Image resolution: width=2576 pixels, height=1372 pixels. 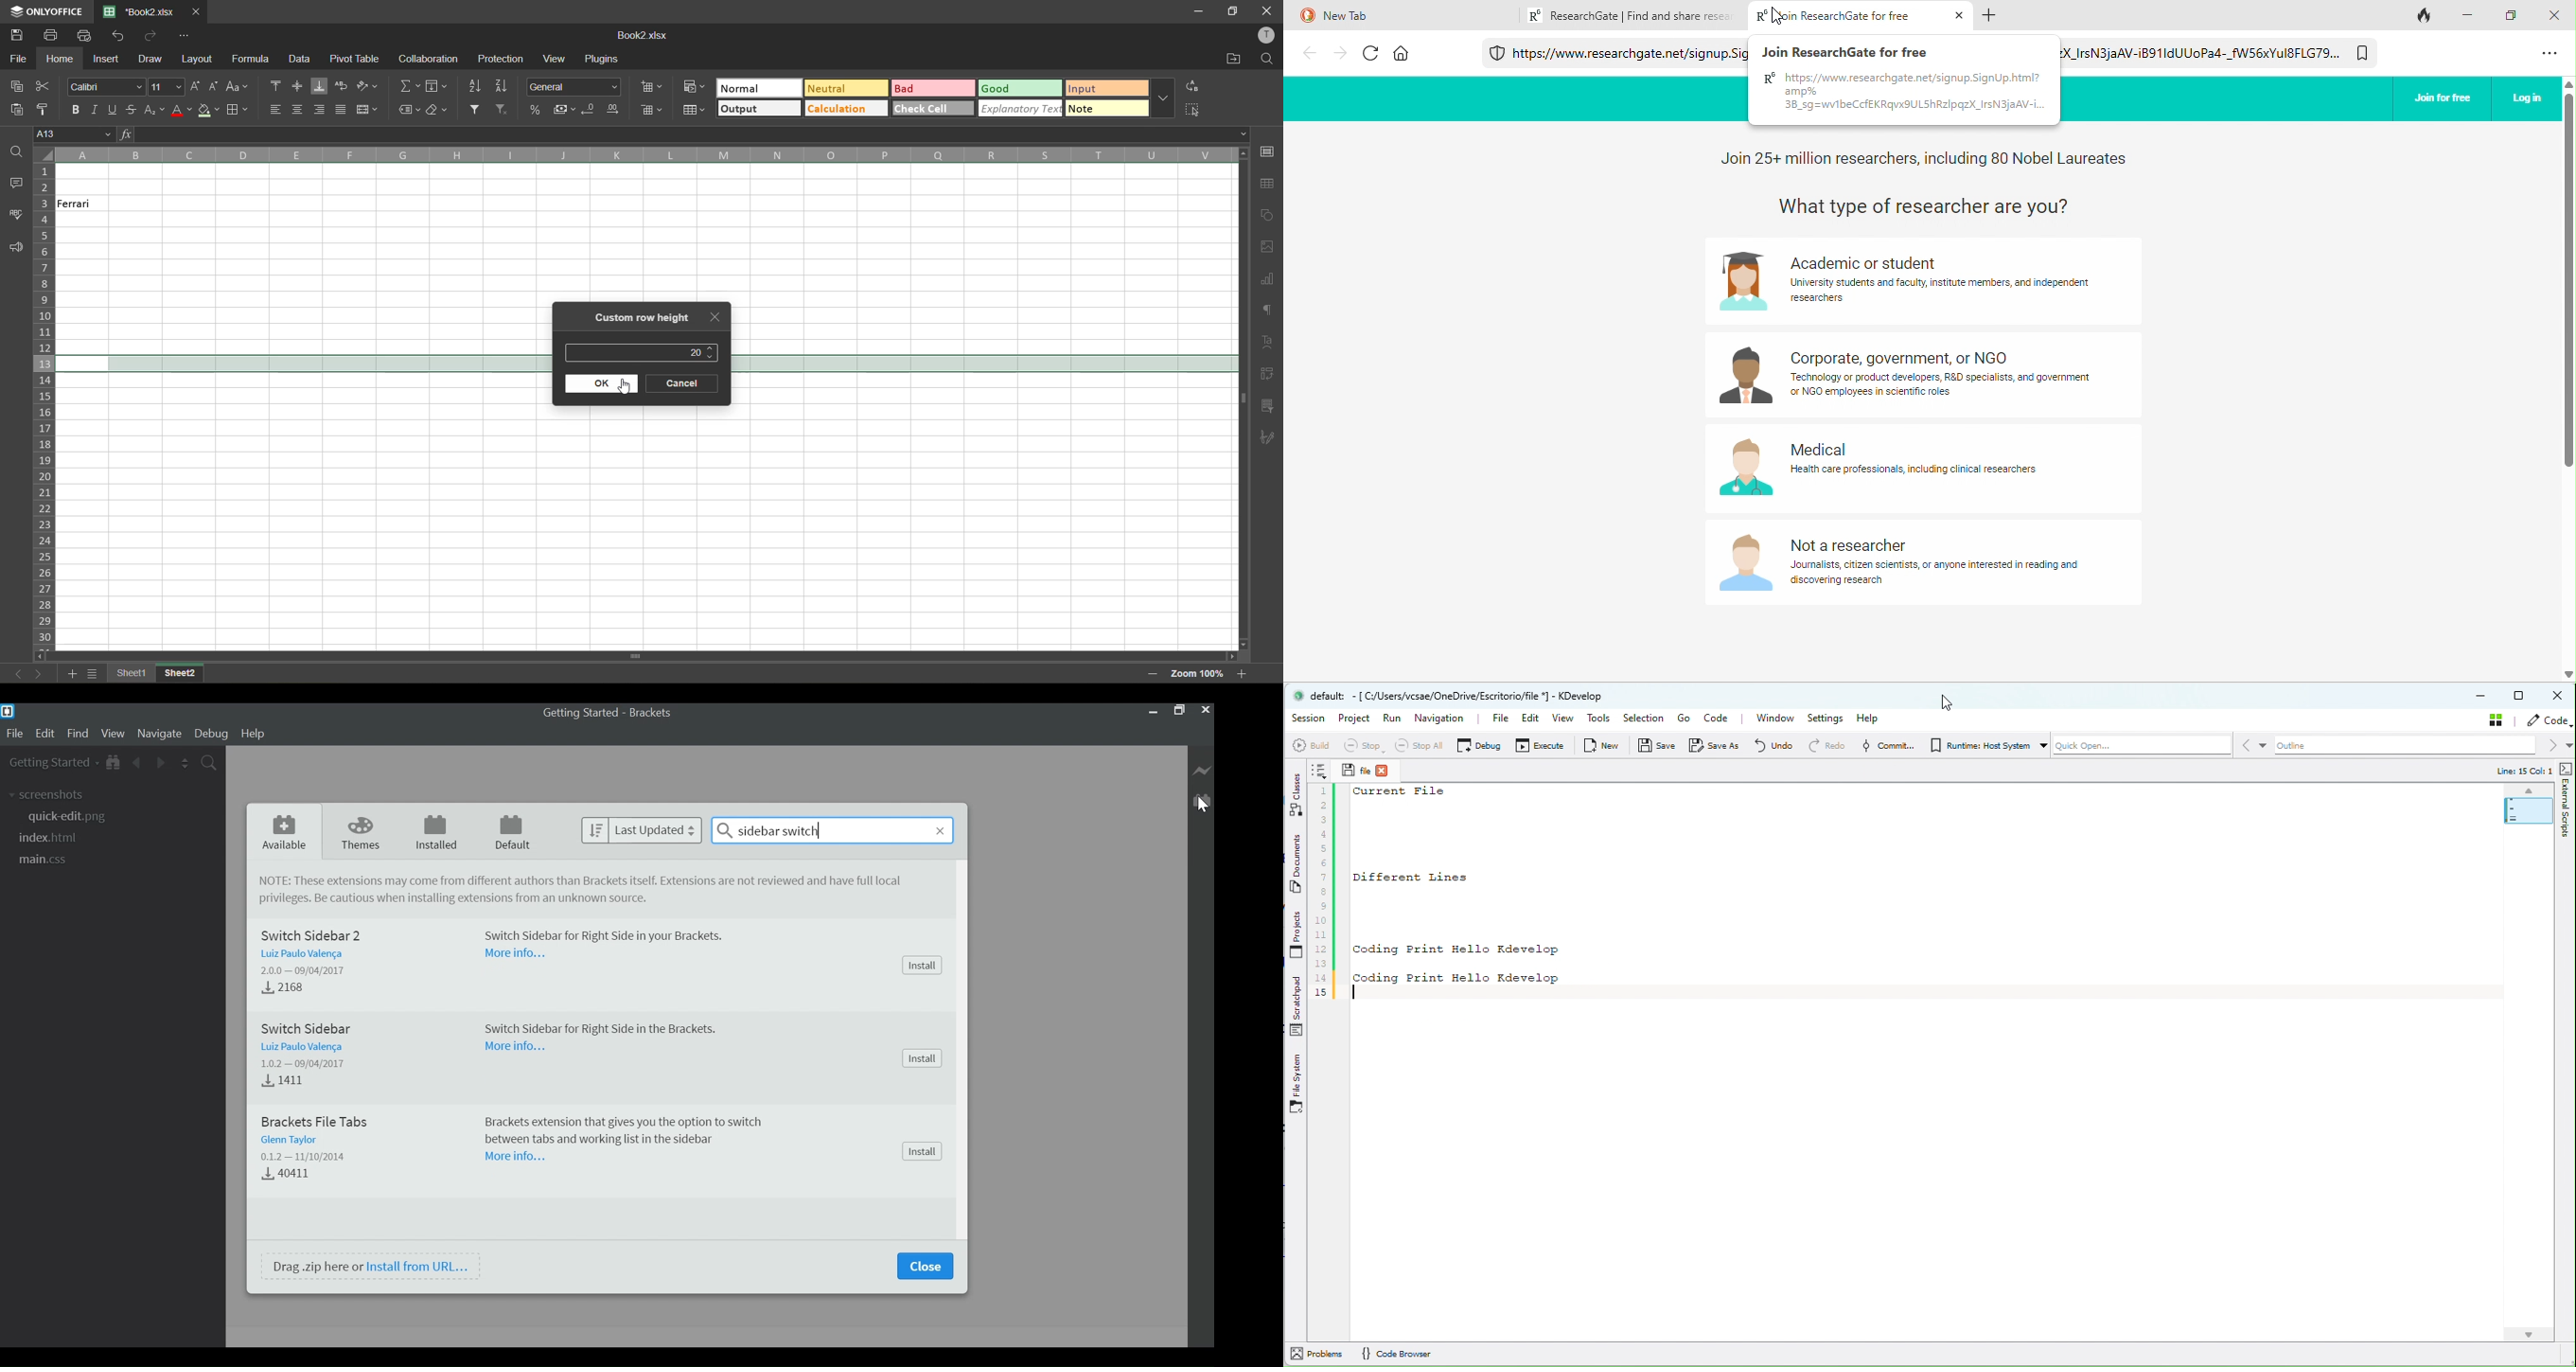 What do you see at coordinates (74, 135) in the screenshot?
I see `cell address` at bounding box center [74, 135].